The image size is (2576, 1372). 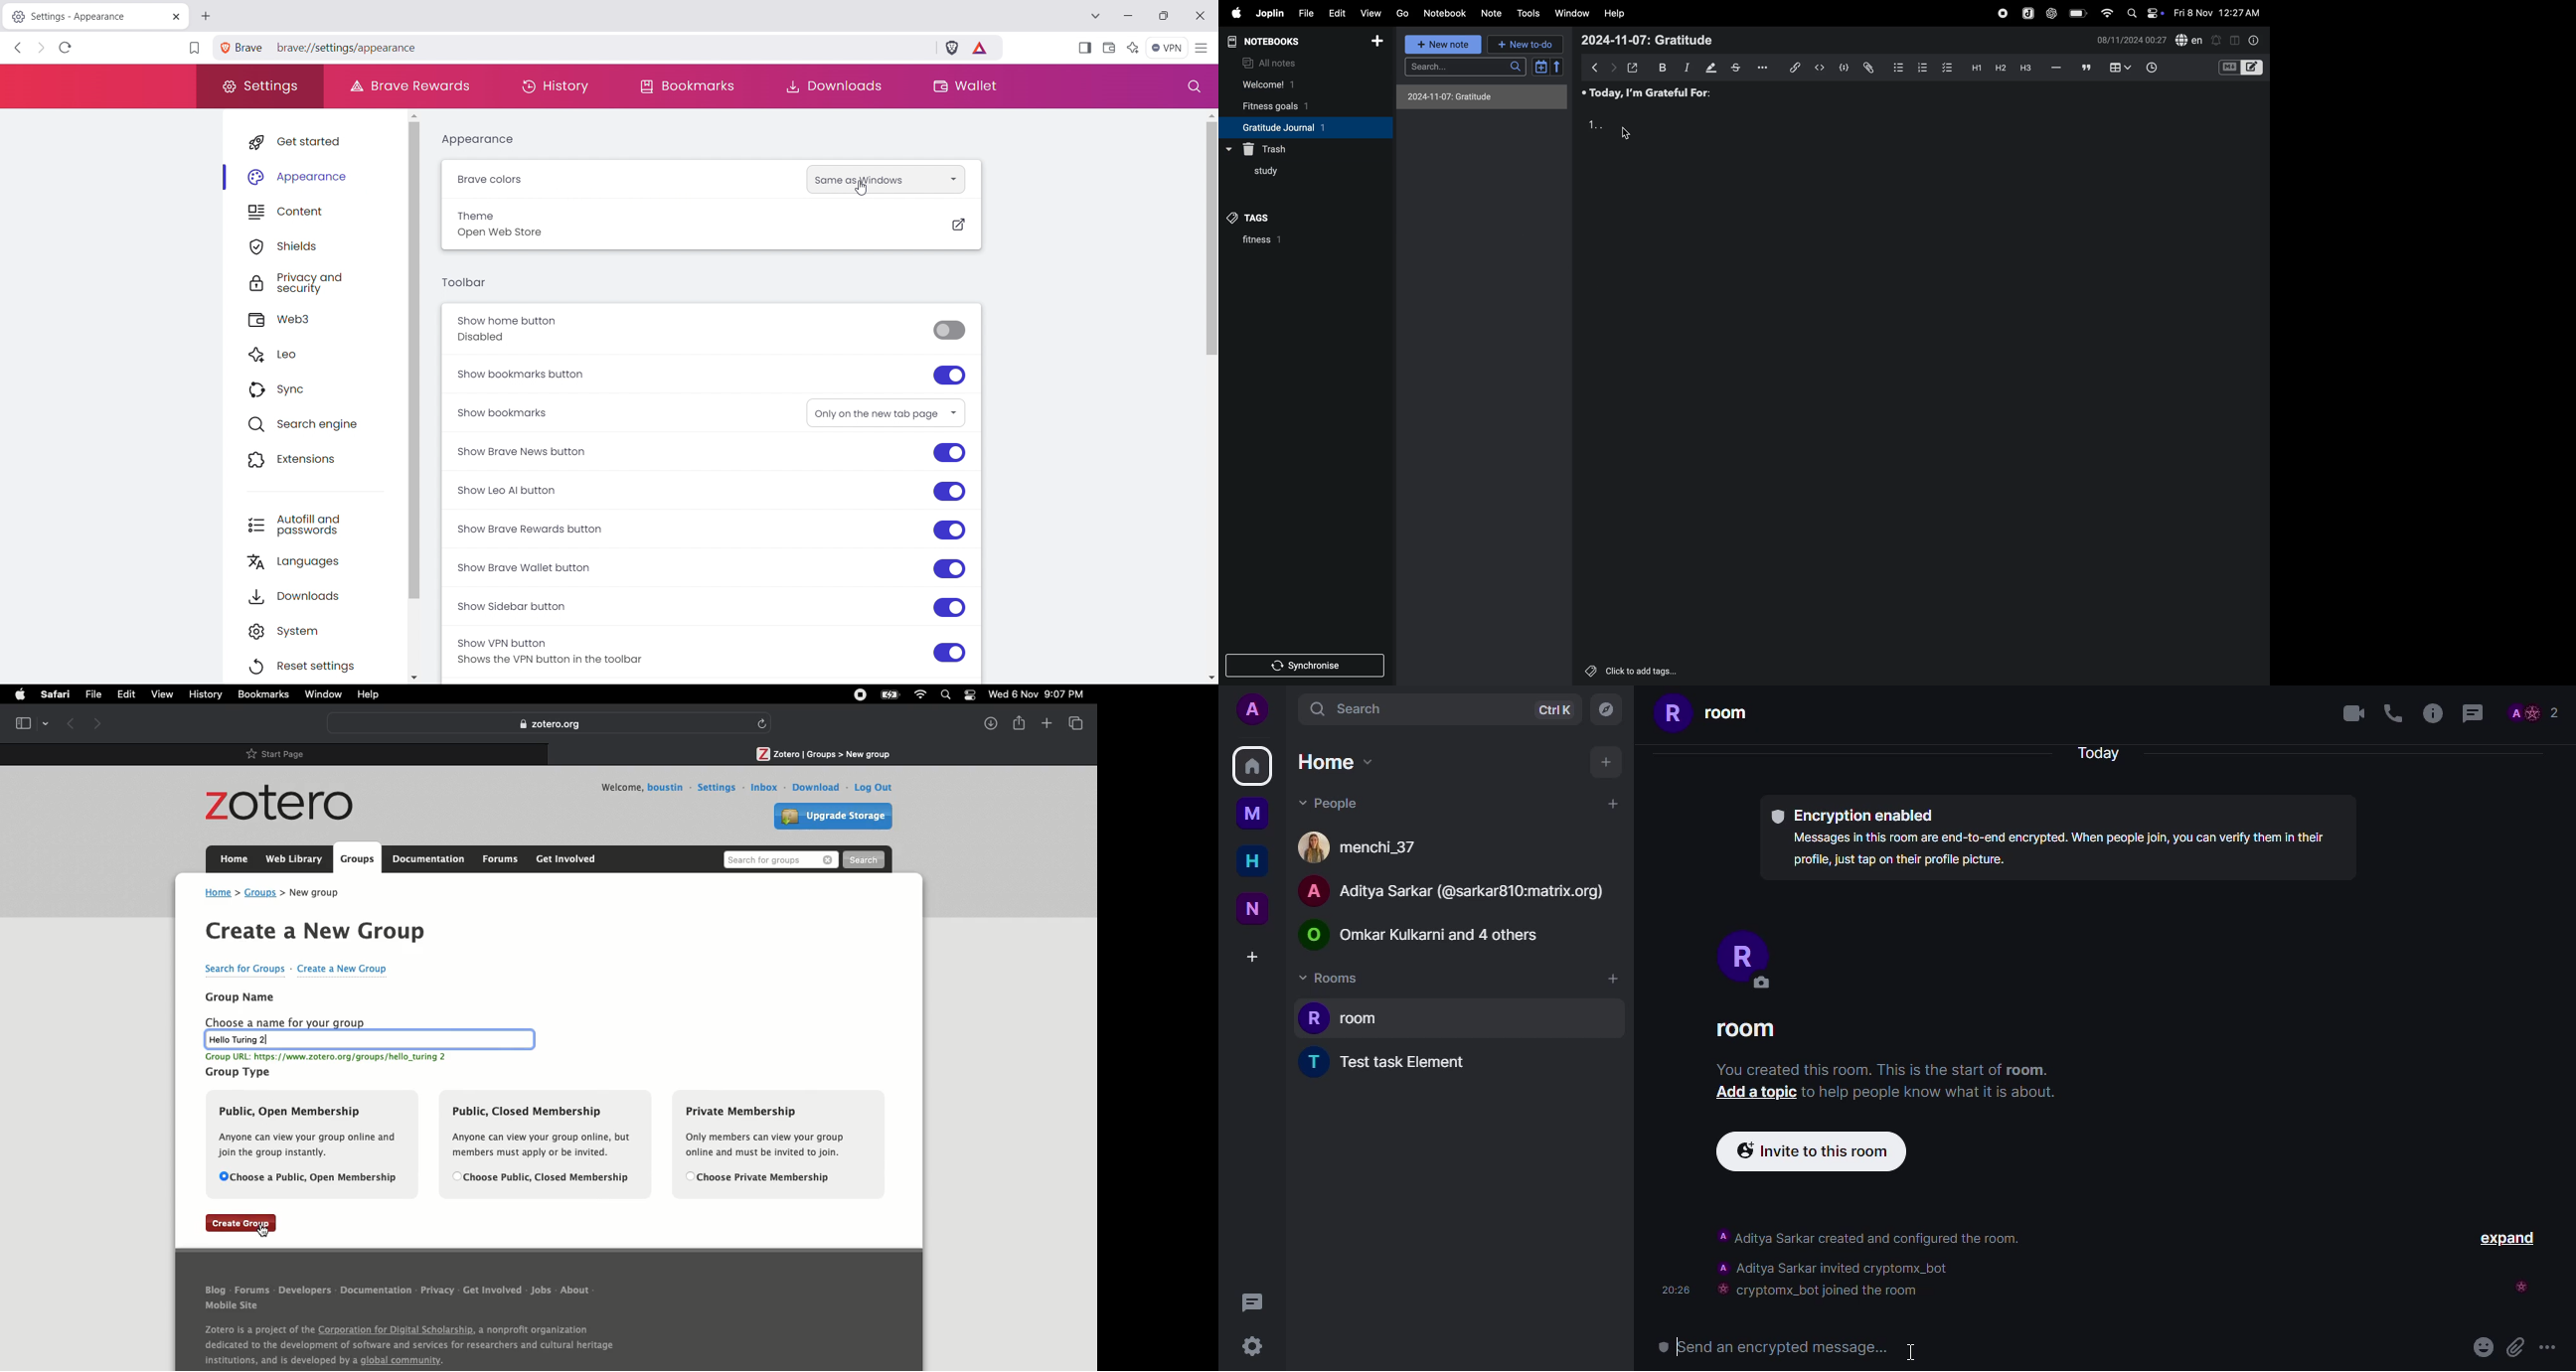 I want to click on A Aditya Sarkar (@sarkar810:matrix.org), so click(x=1457, y=894).